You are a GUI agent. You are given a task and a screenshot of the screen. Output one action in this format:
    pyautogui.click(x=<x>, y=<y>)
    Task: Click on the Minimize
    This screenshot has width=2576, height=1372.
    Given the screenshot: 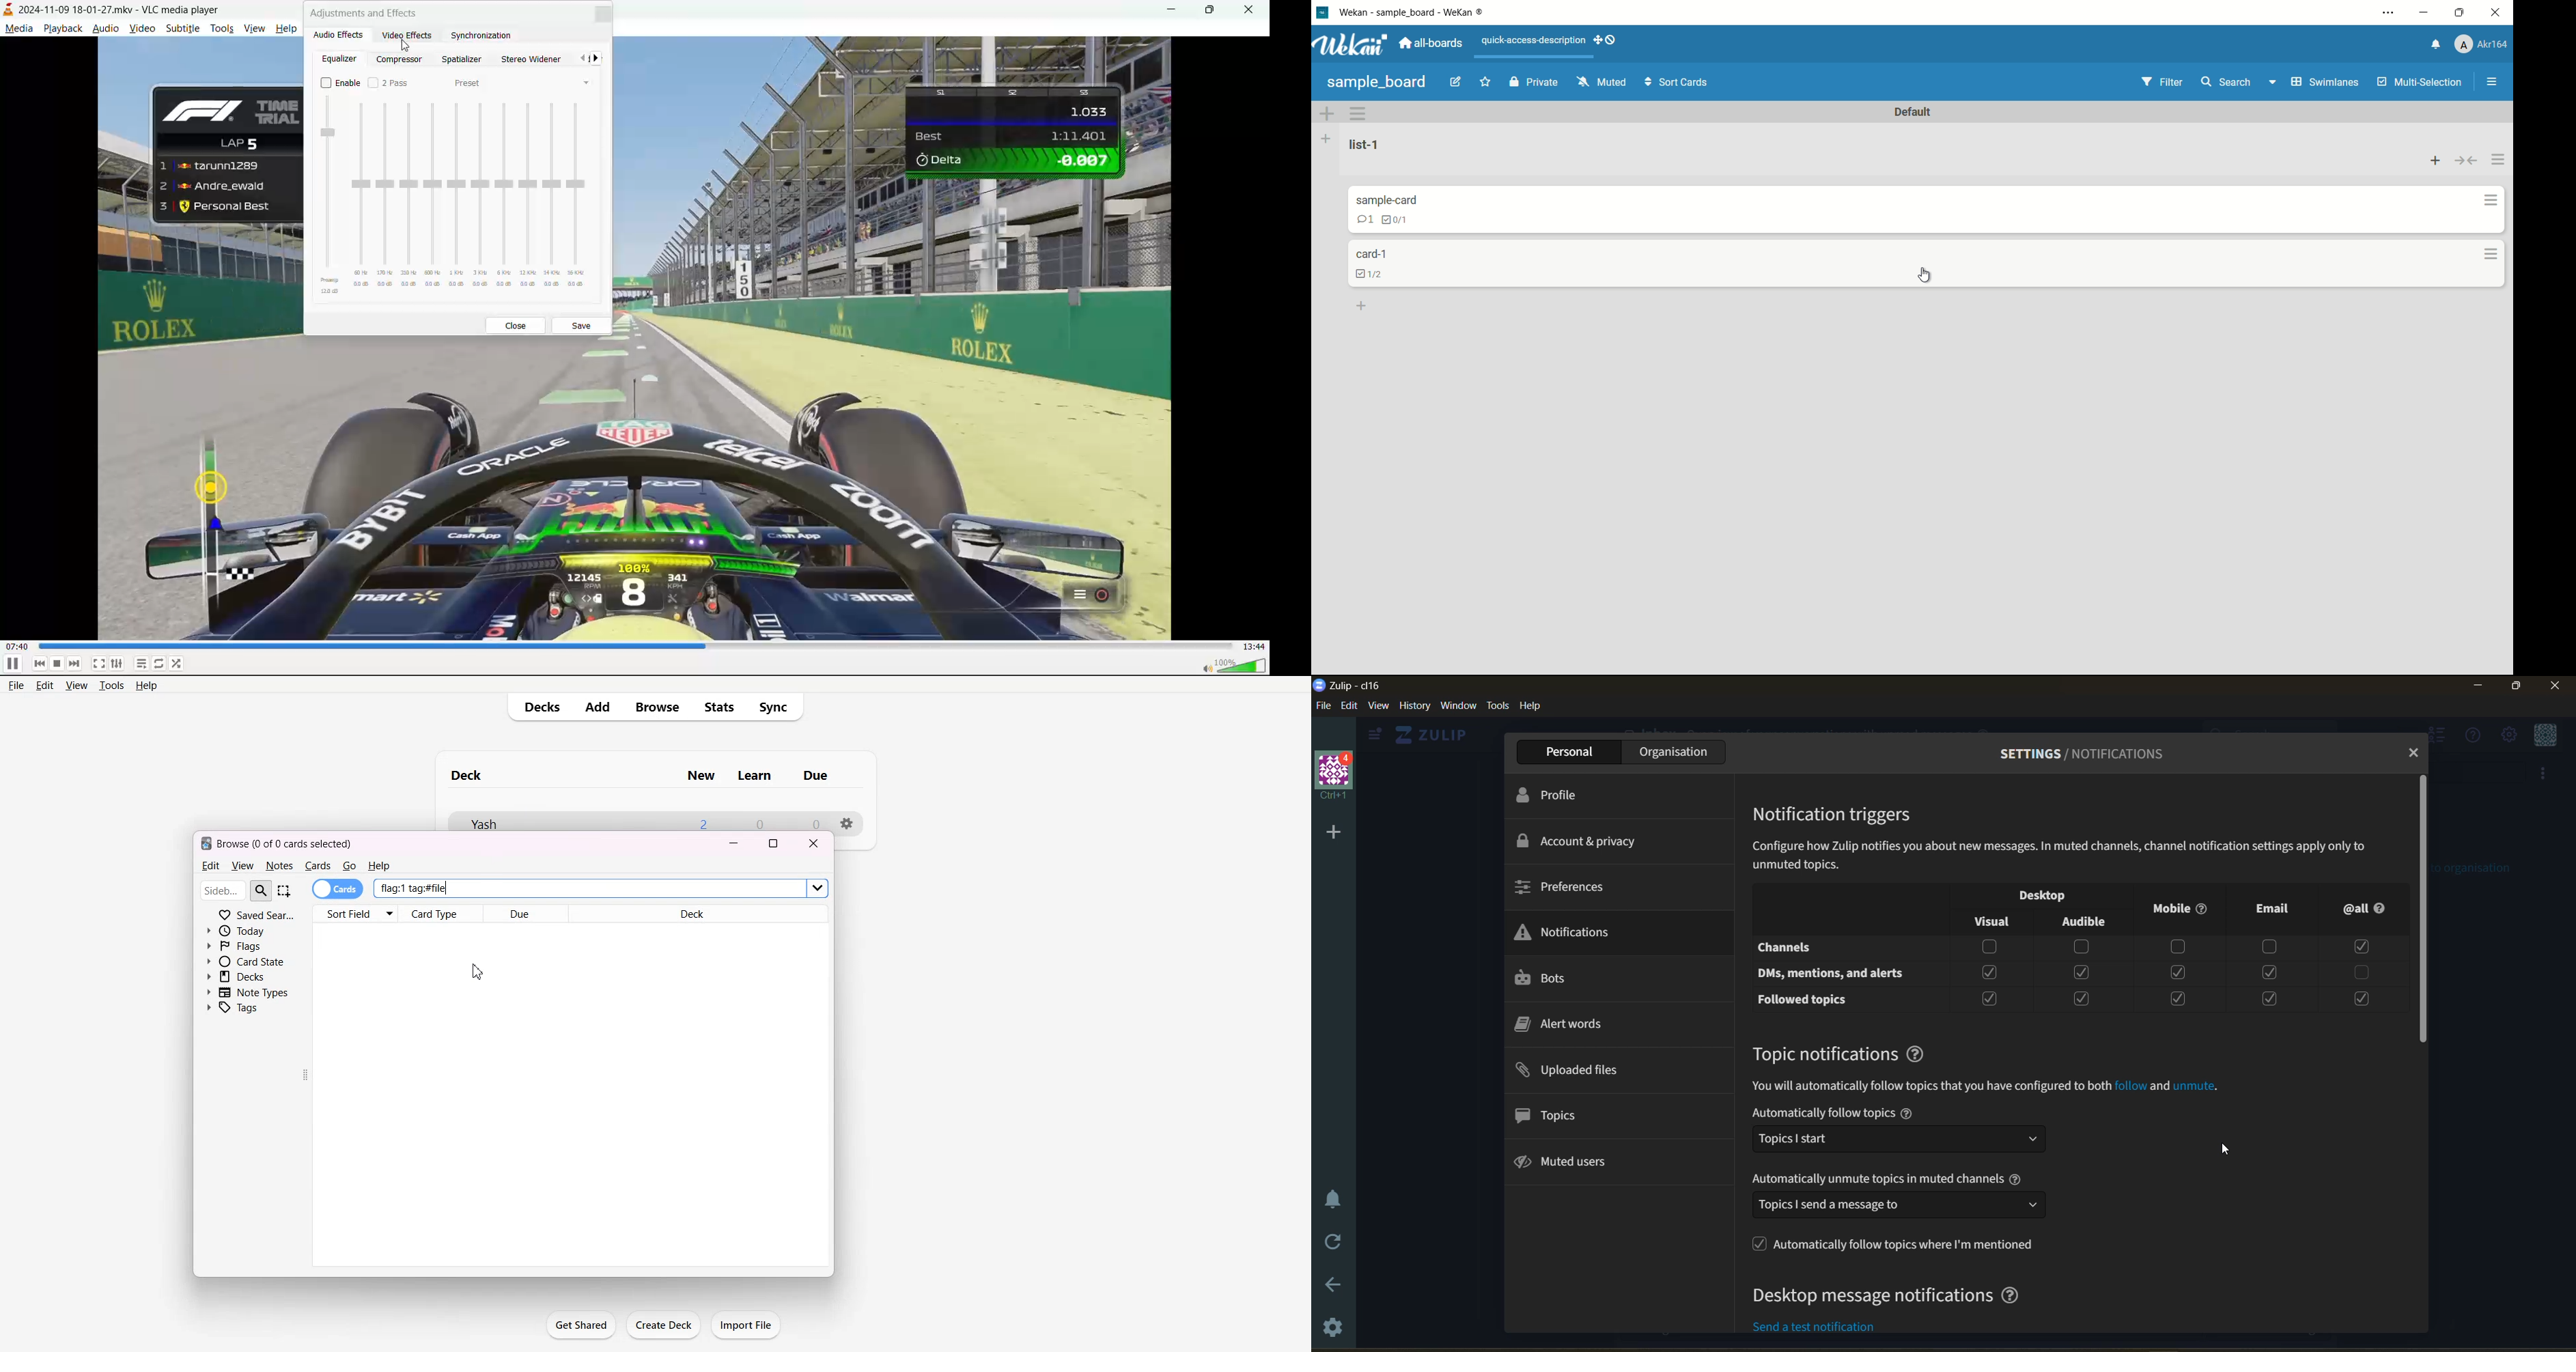 What is the action you would take?
    pyautogui.click(x=734, y=843)
    